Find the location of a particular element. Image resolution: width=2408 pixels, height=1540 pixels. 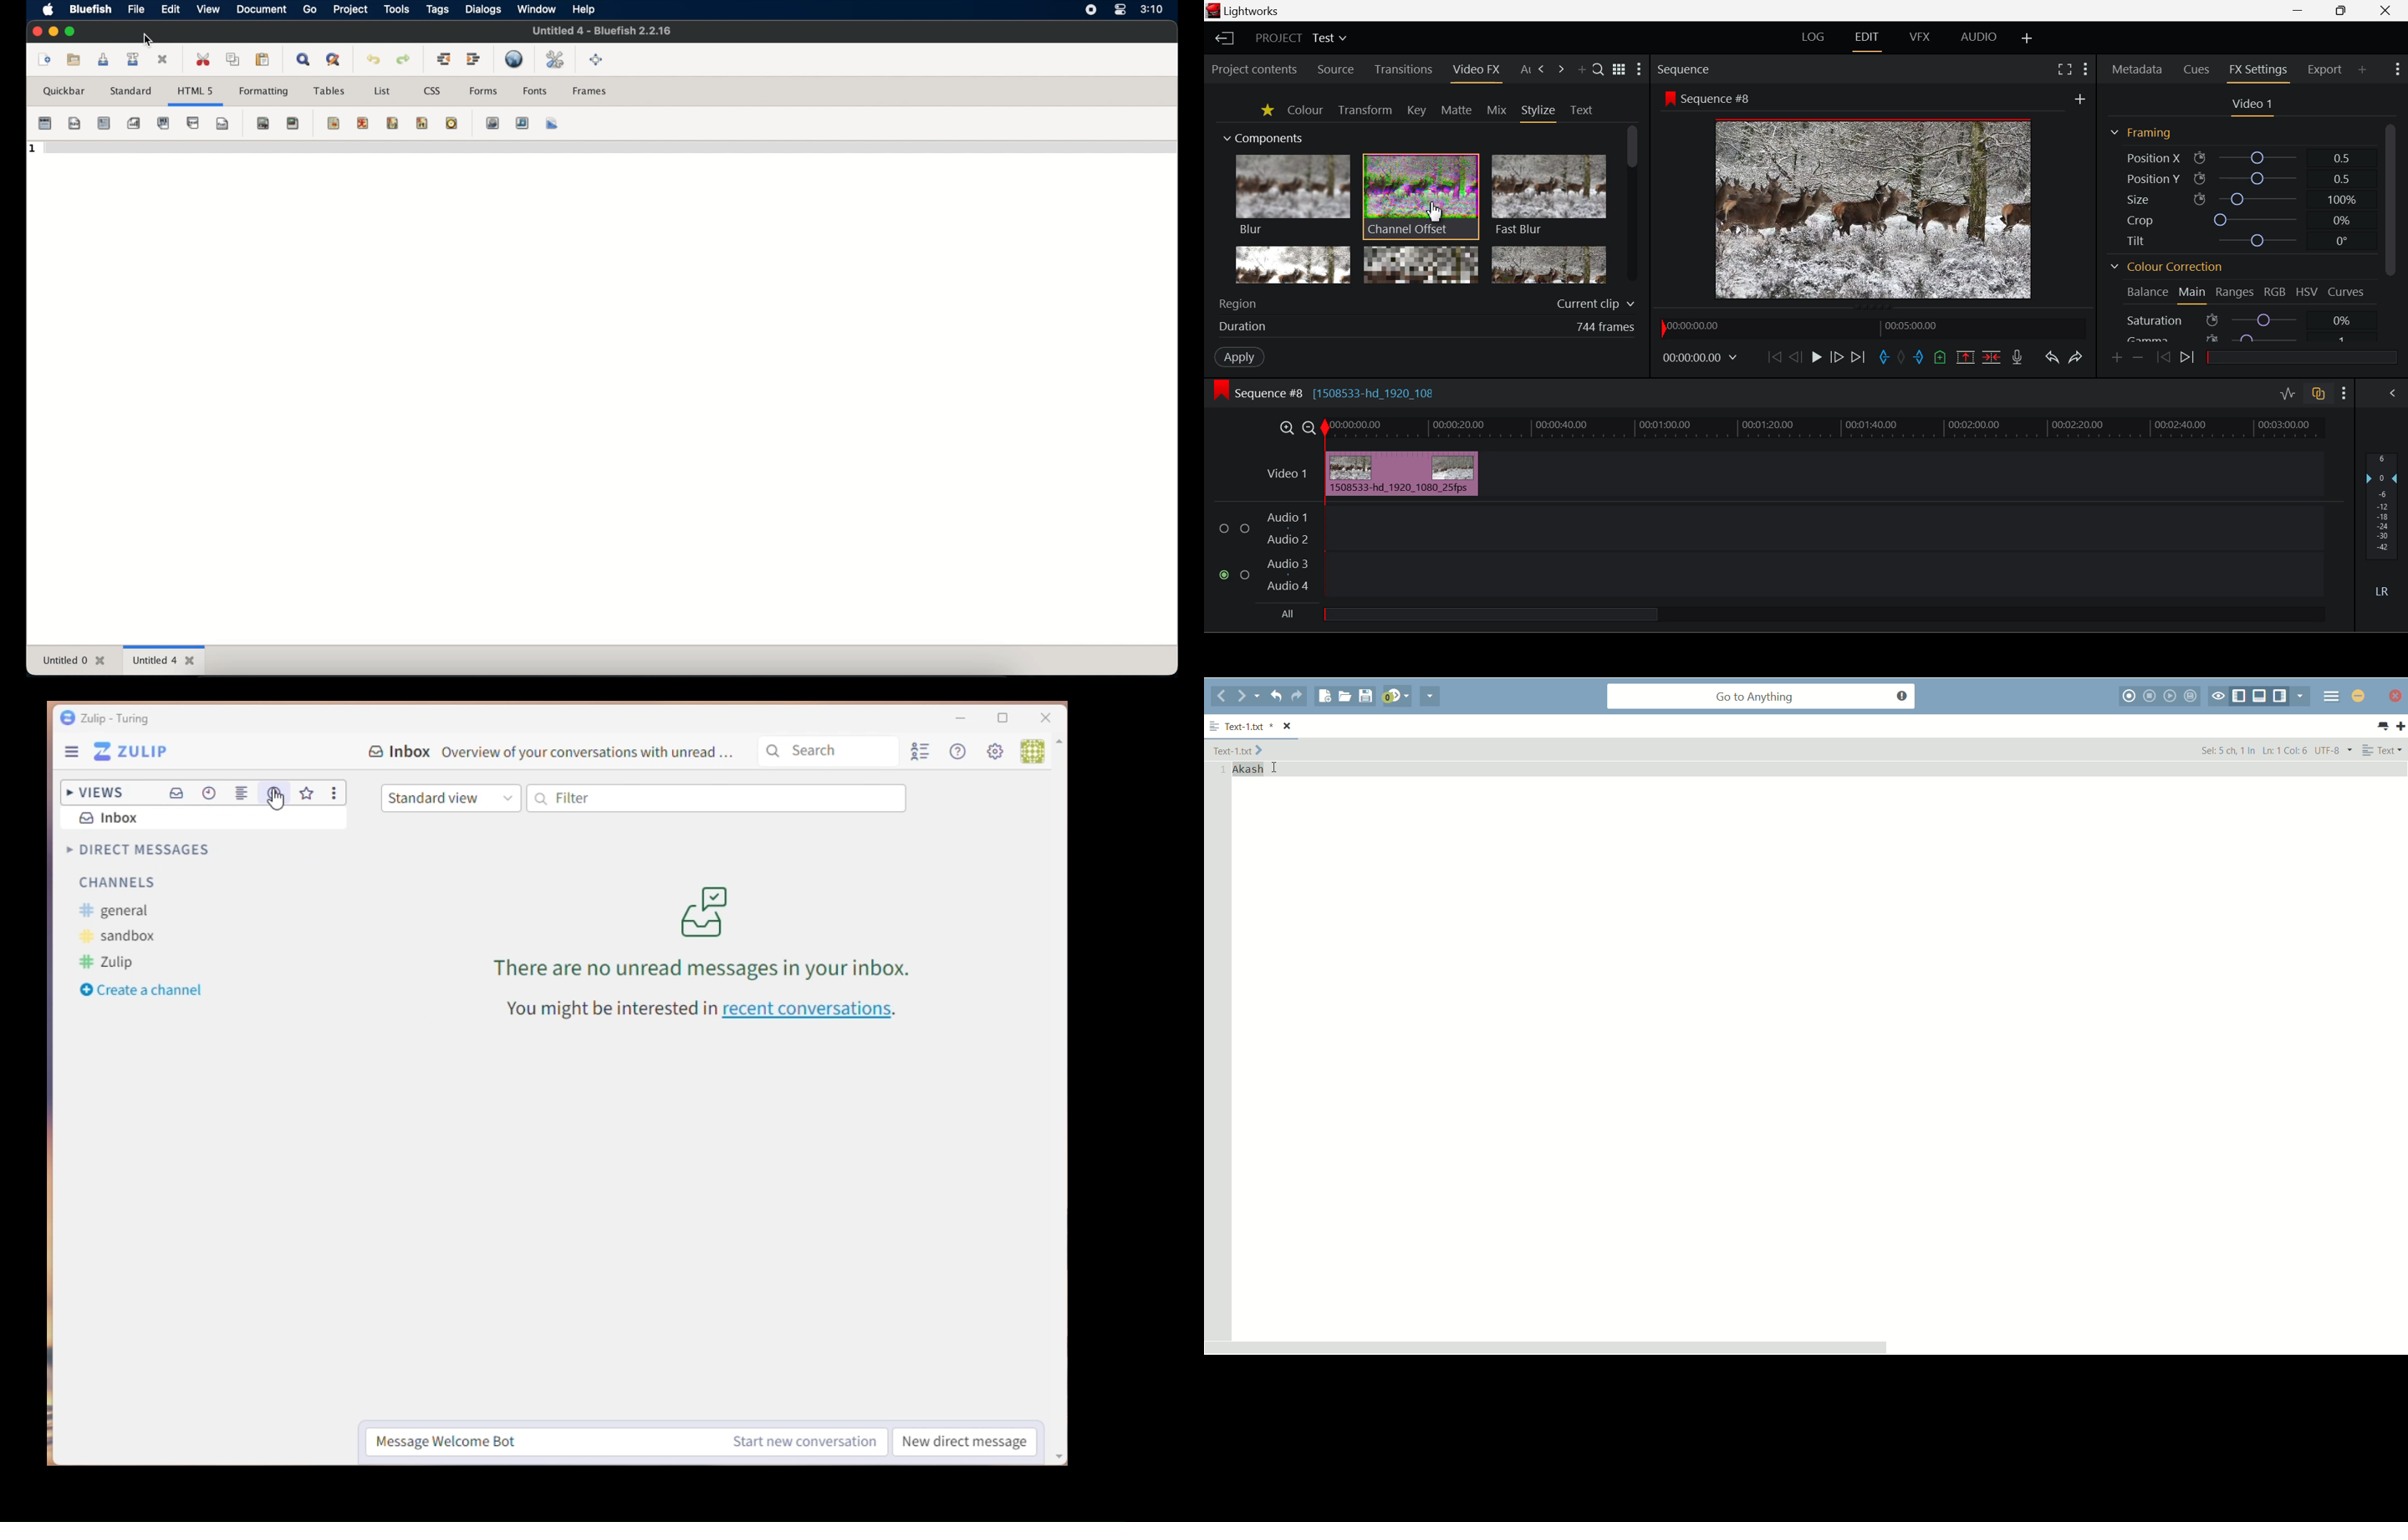

Matte is located at coordinates (1457, 111).